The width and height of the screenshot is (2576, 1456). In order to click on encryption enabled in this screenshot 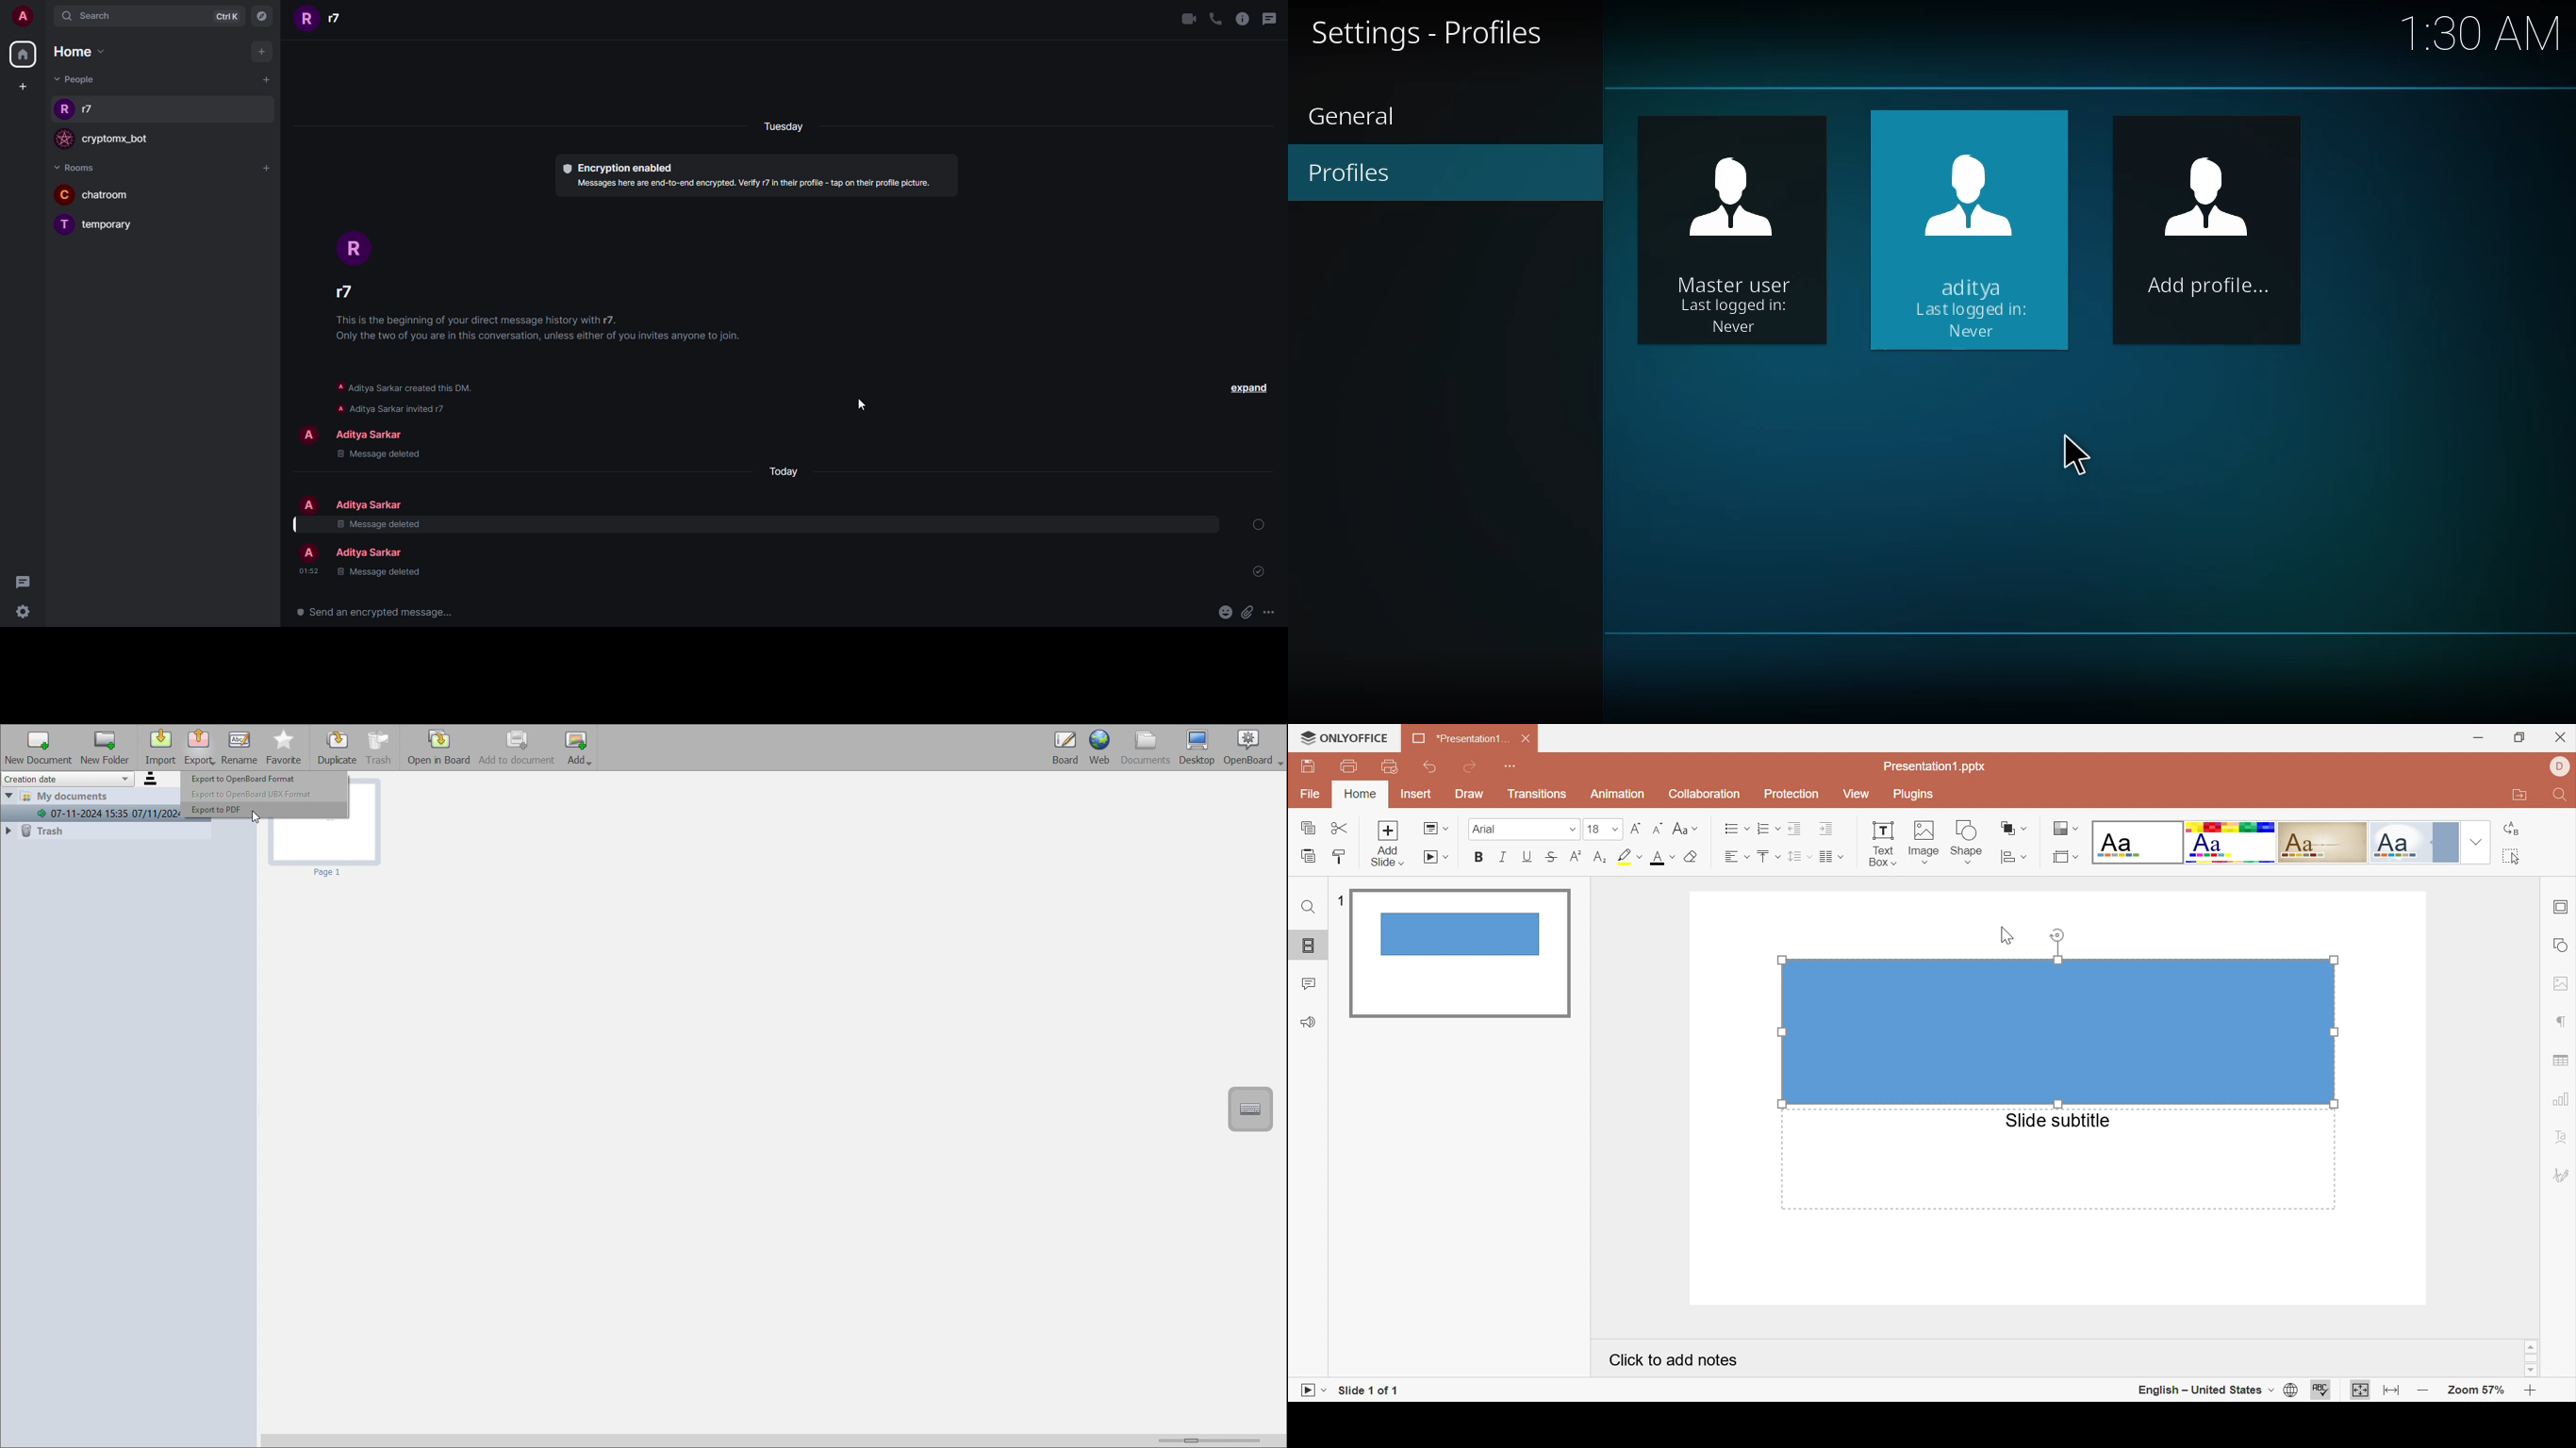, I will do `click(616, 167)`.